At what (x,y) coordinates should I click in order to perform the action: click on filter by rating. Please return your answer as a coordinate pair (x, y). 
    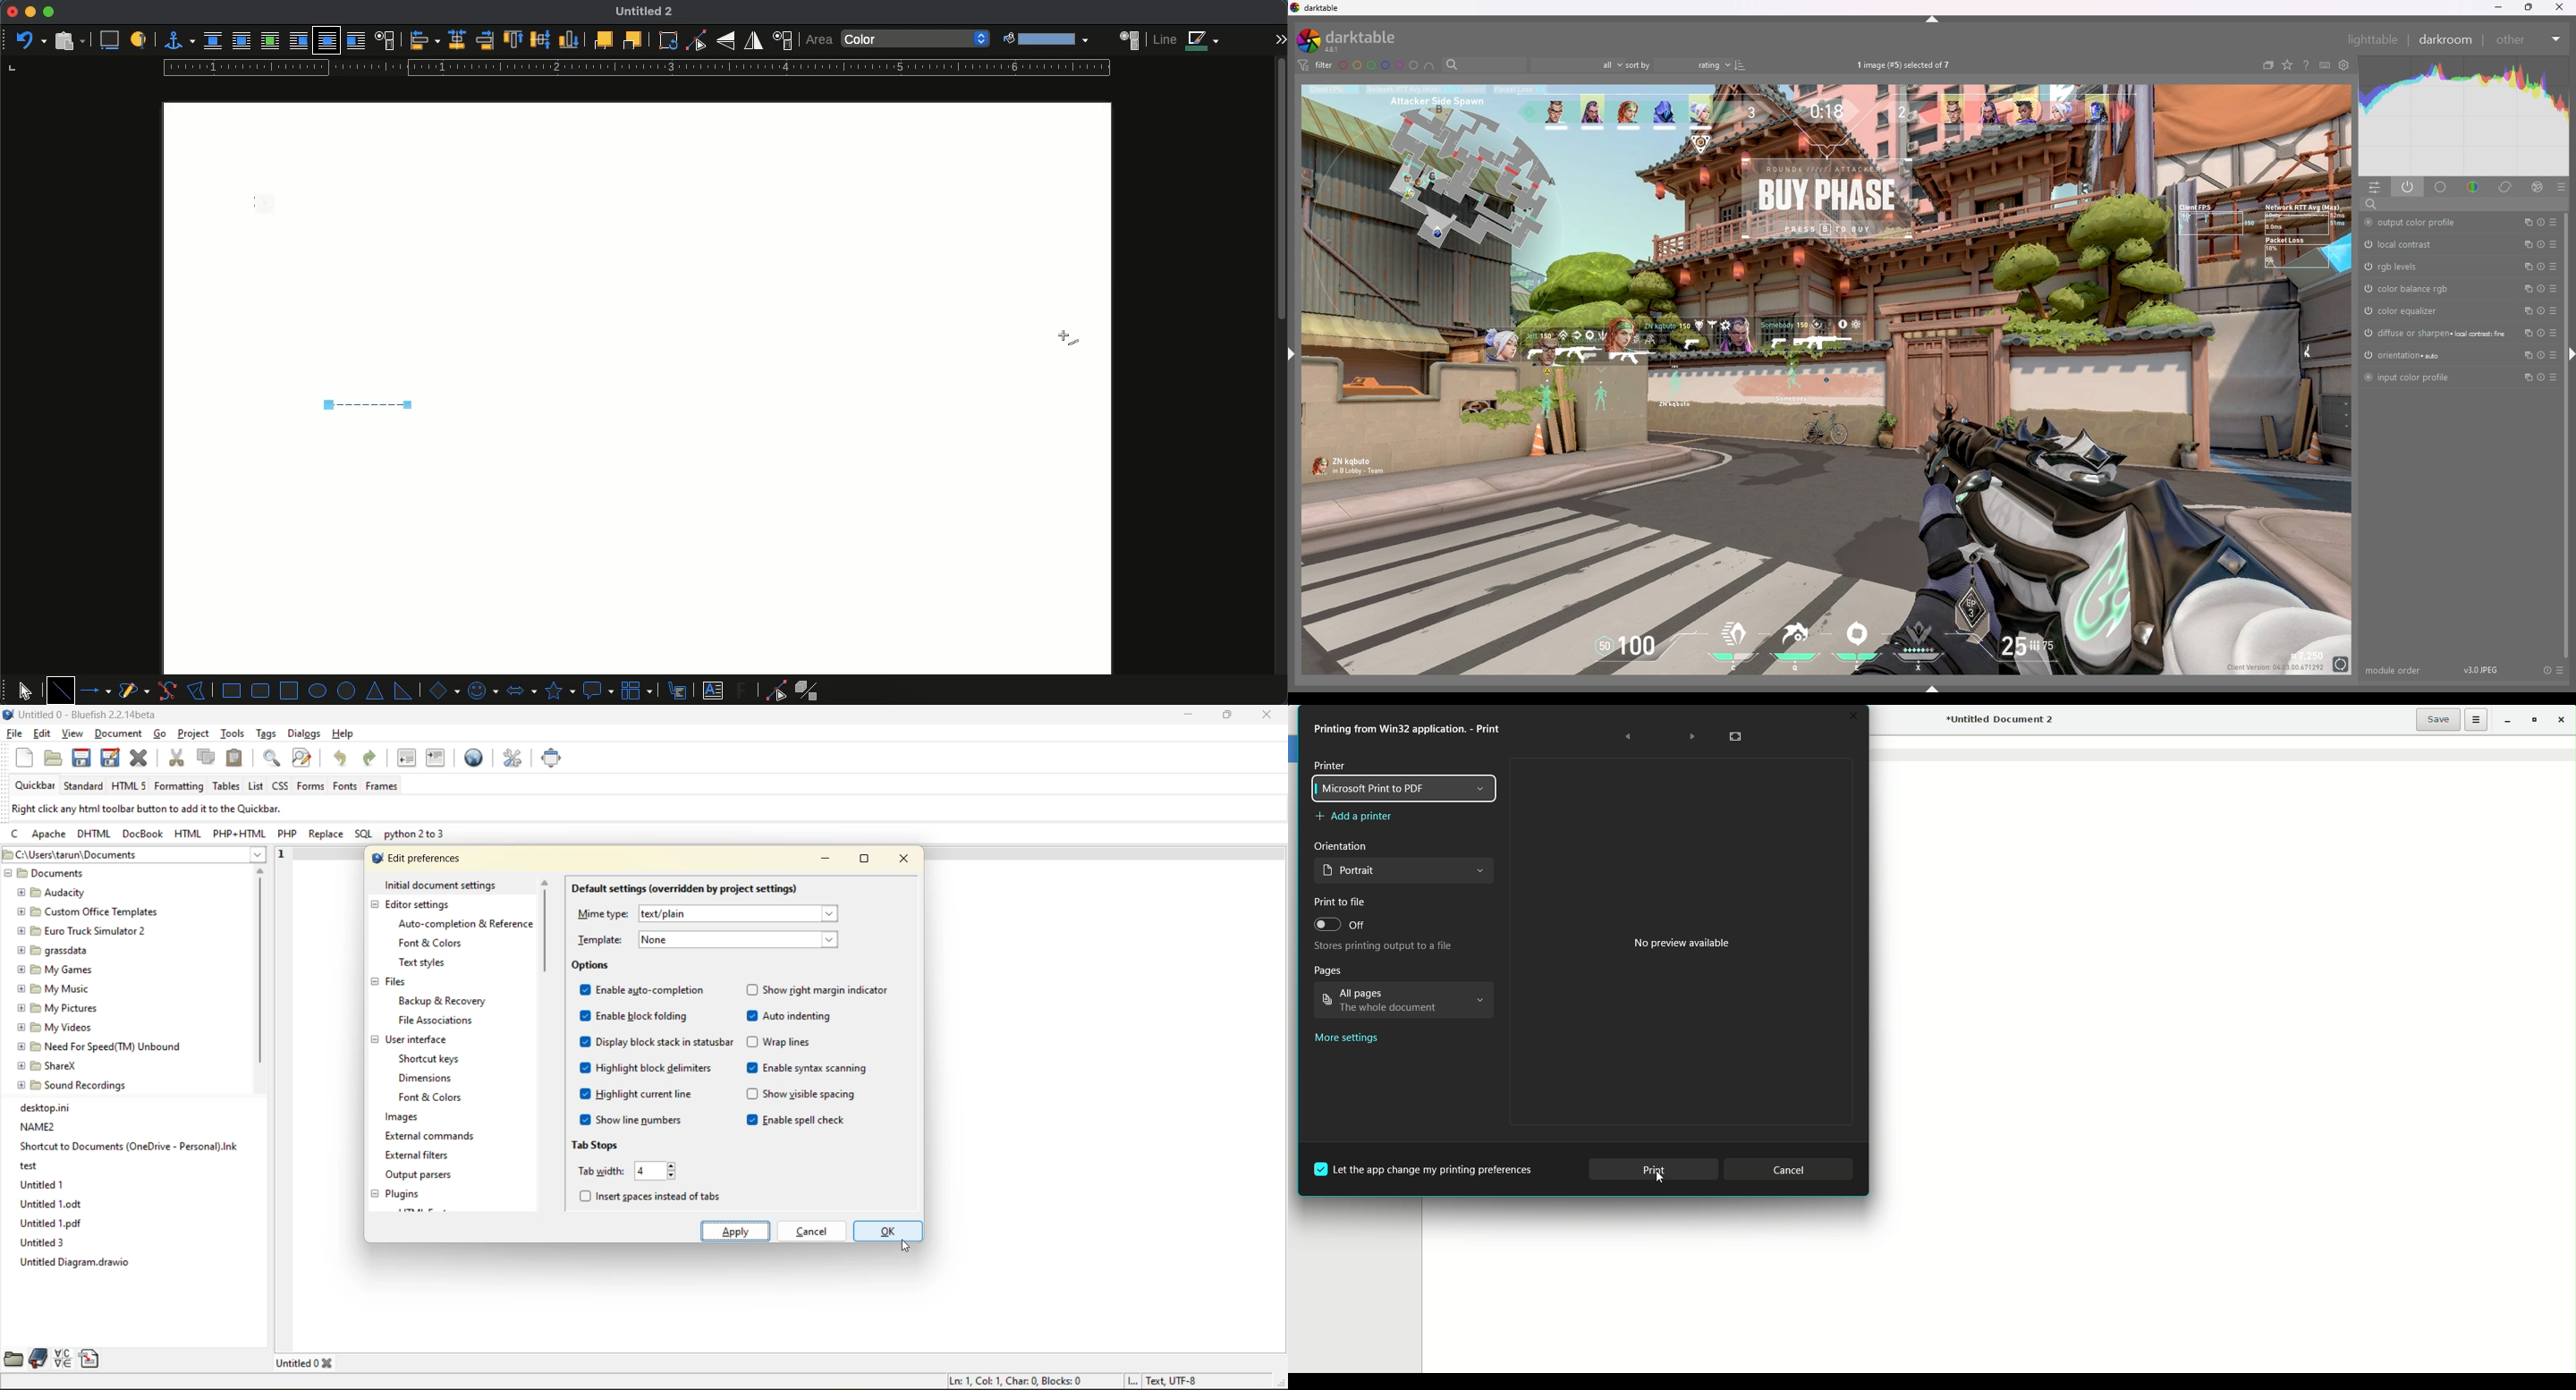
    Looking at the image, I should click on (1576, 66).